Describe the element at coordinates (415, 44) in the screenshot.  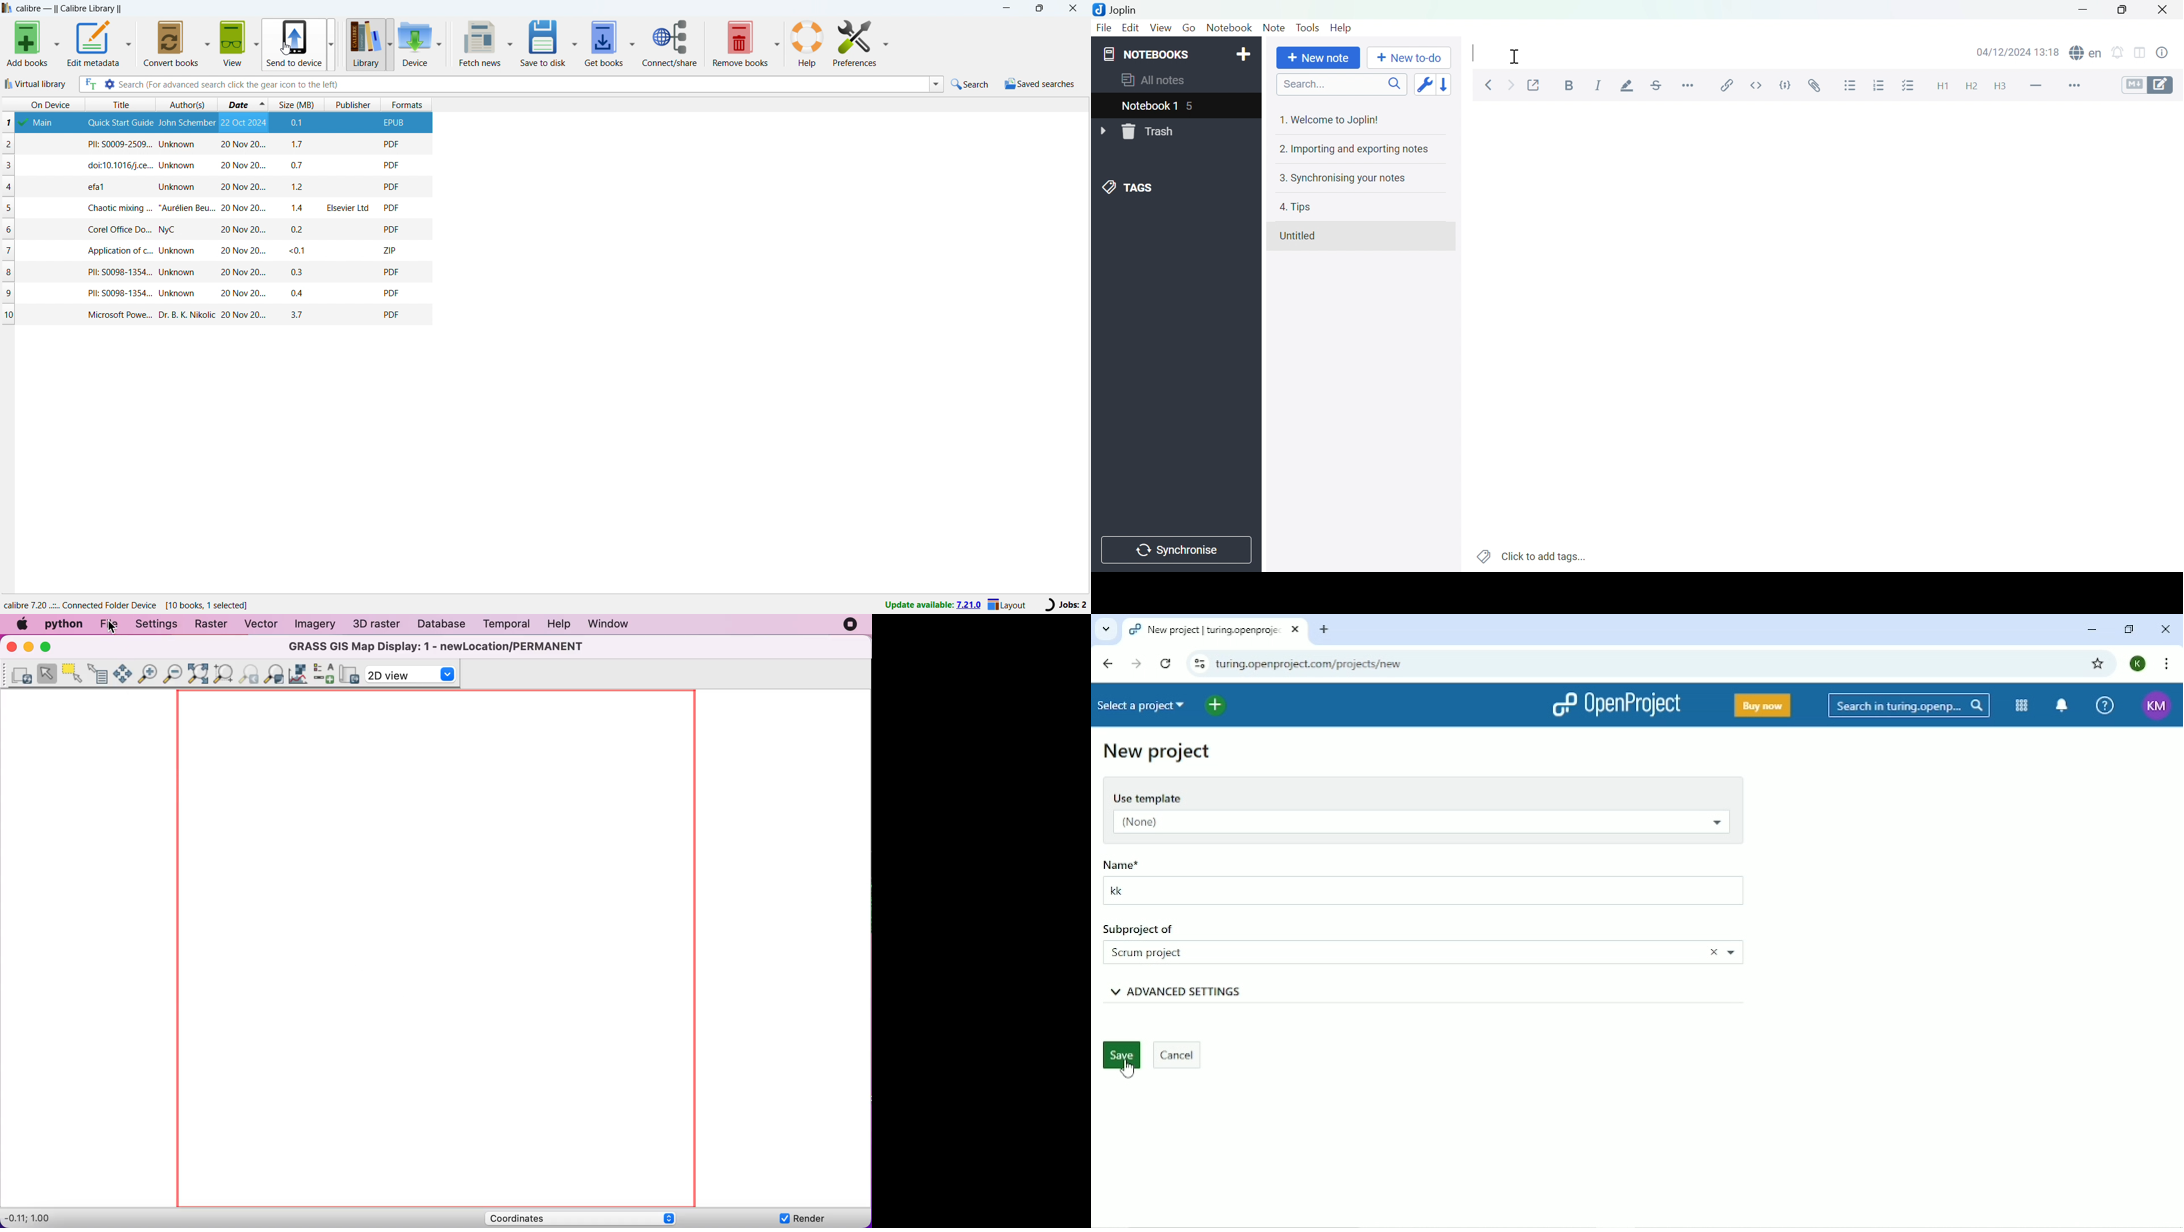
I see `device` at that location.